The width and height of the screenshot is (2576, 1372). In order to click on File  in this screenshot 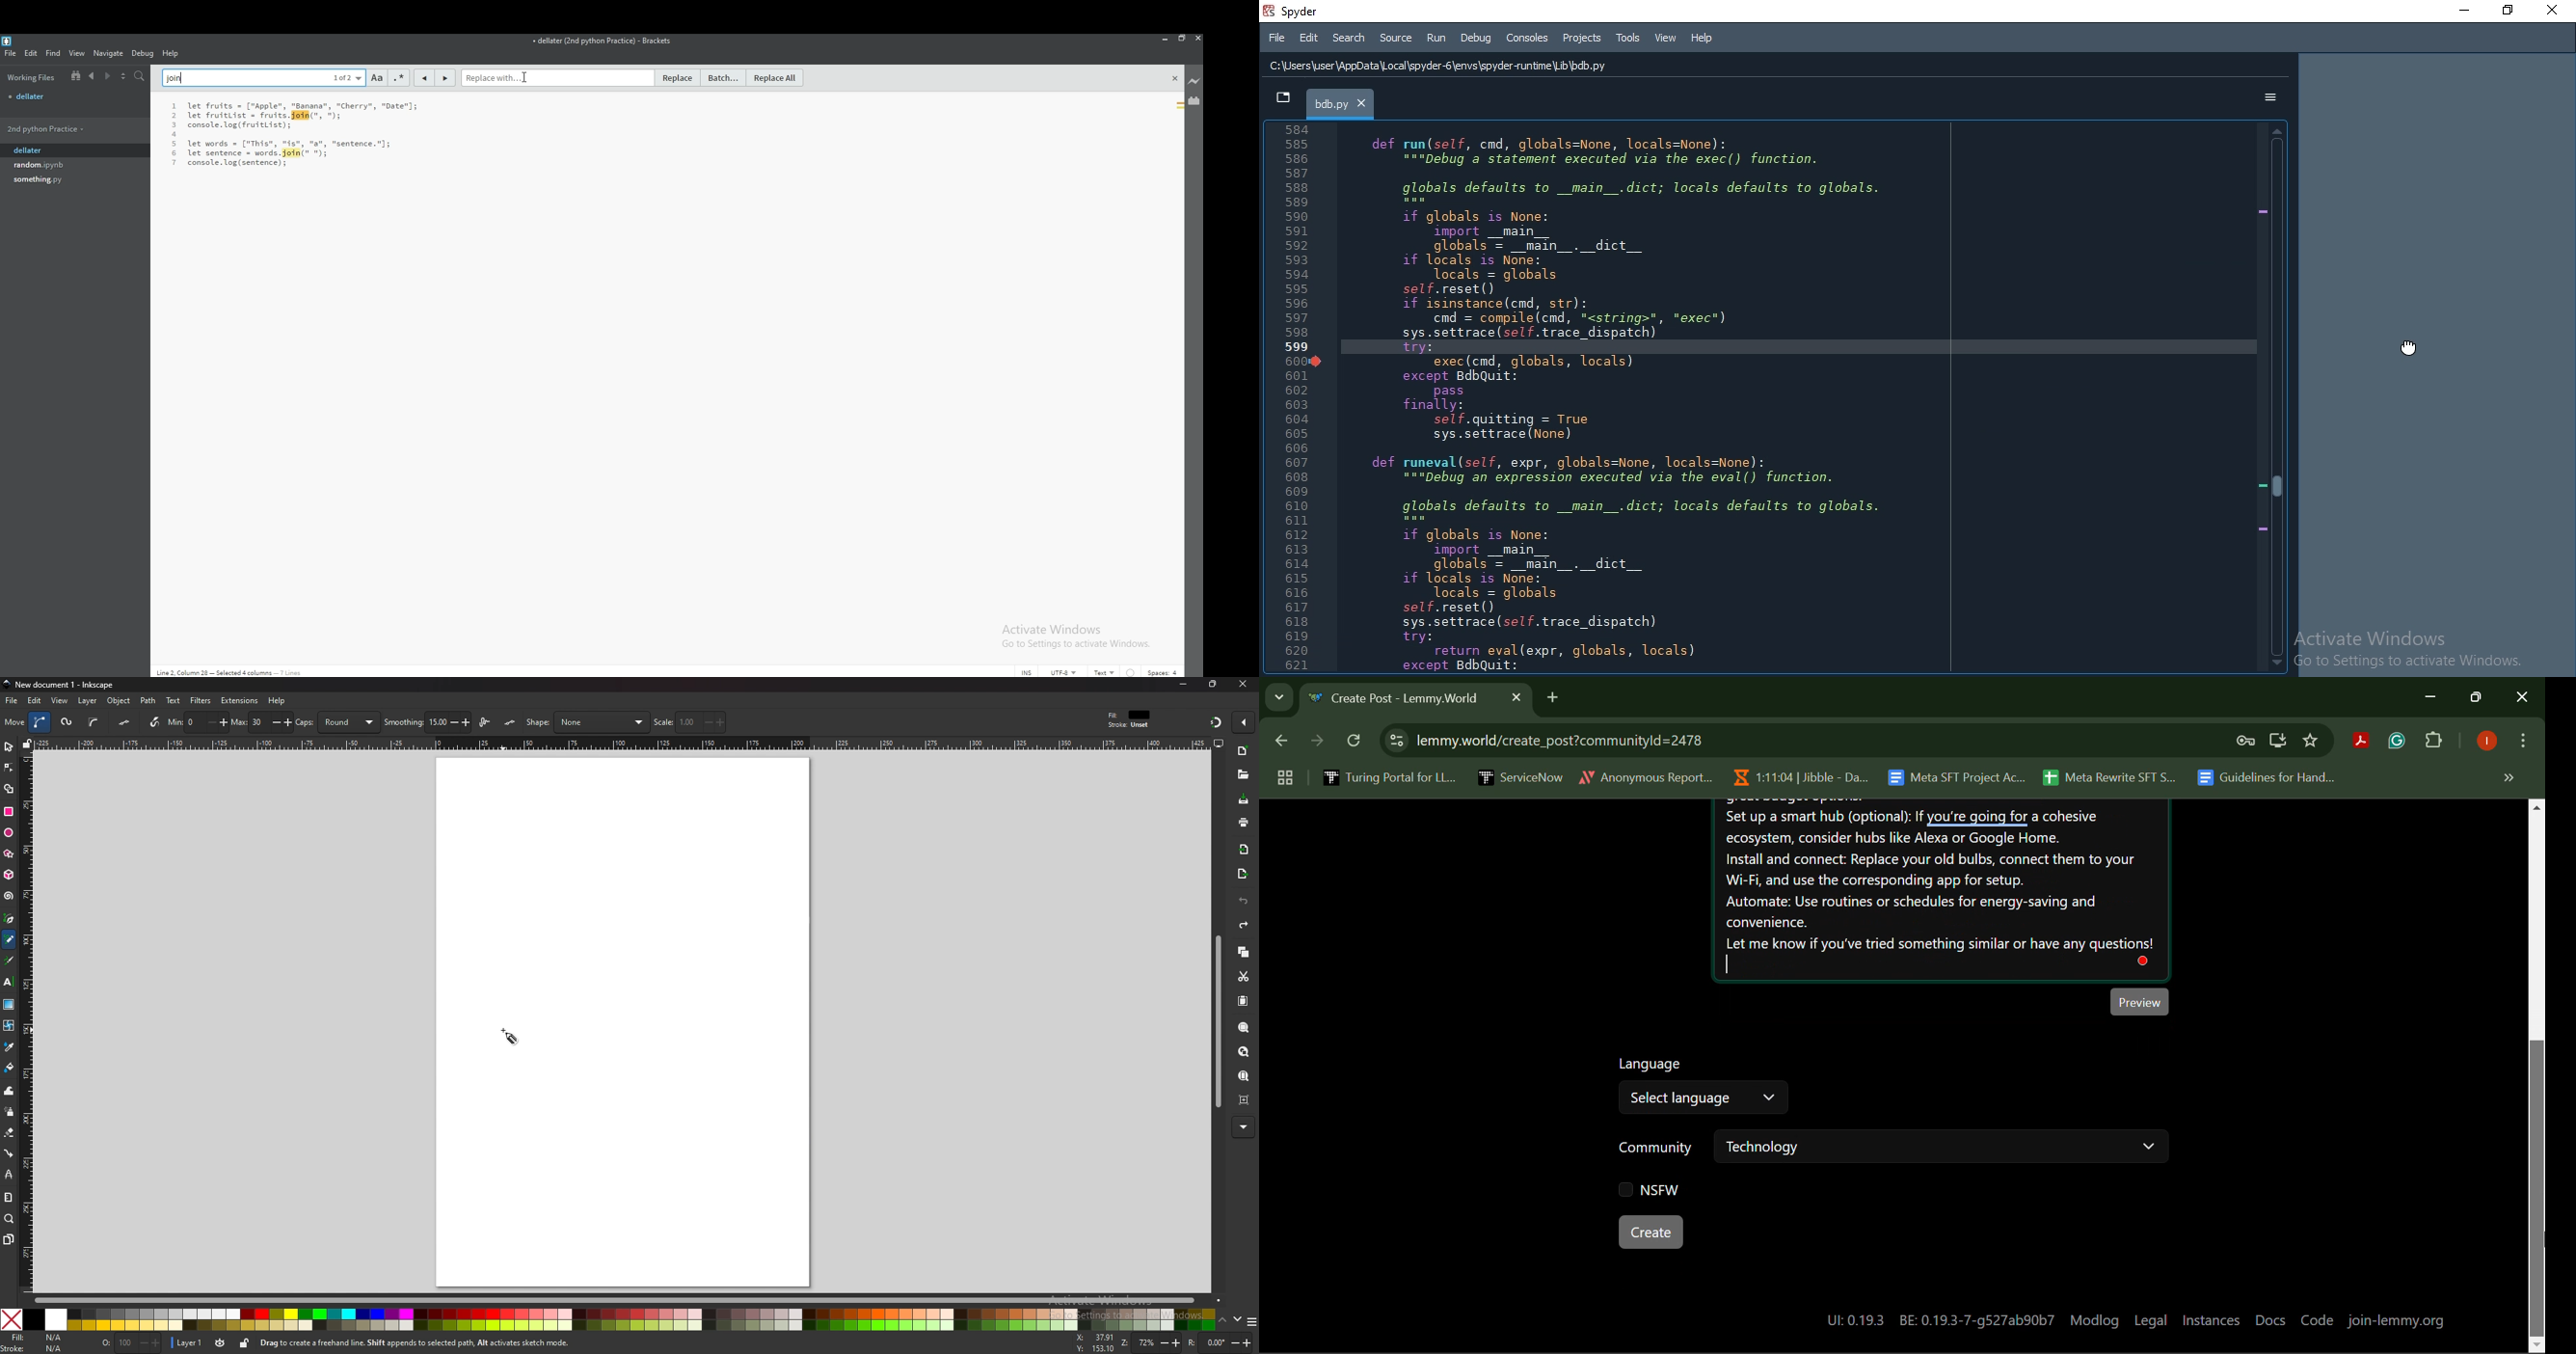, I will do `click(1276, 36)`.